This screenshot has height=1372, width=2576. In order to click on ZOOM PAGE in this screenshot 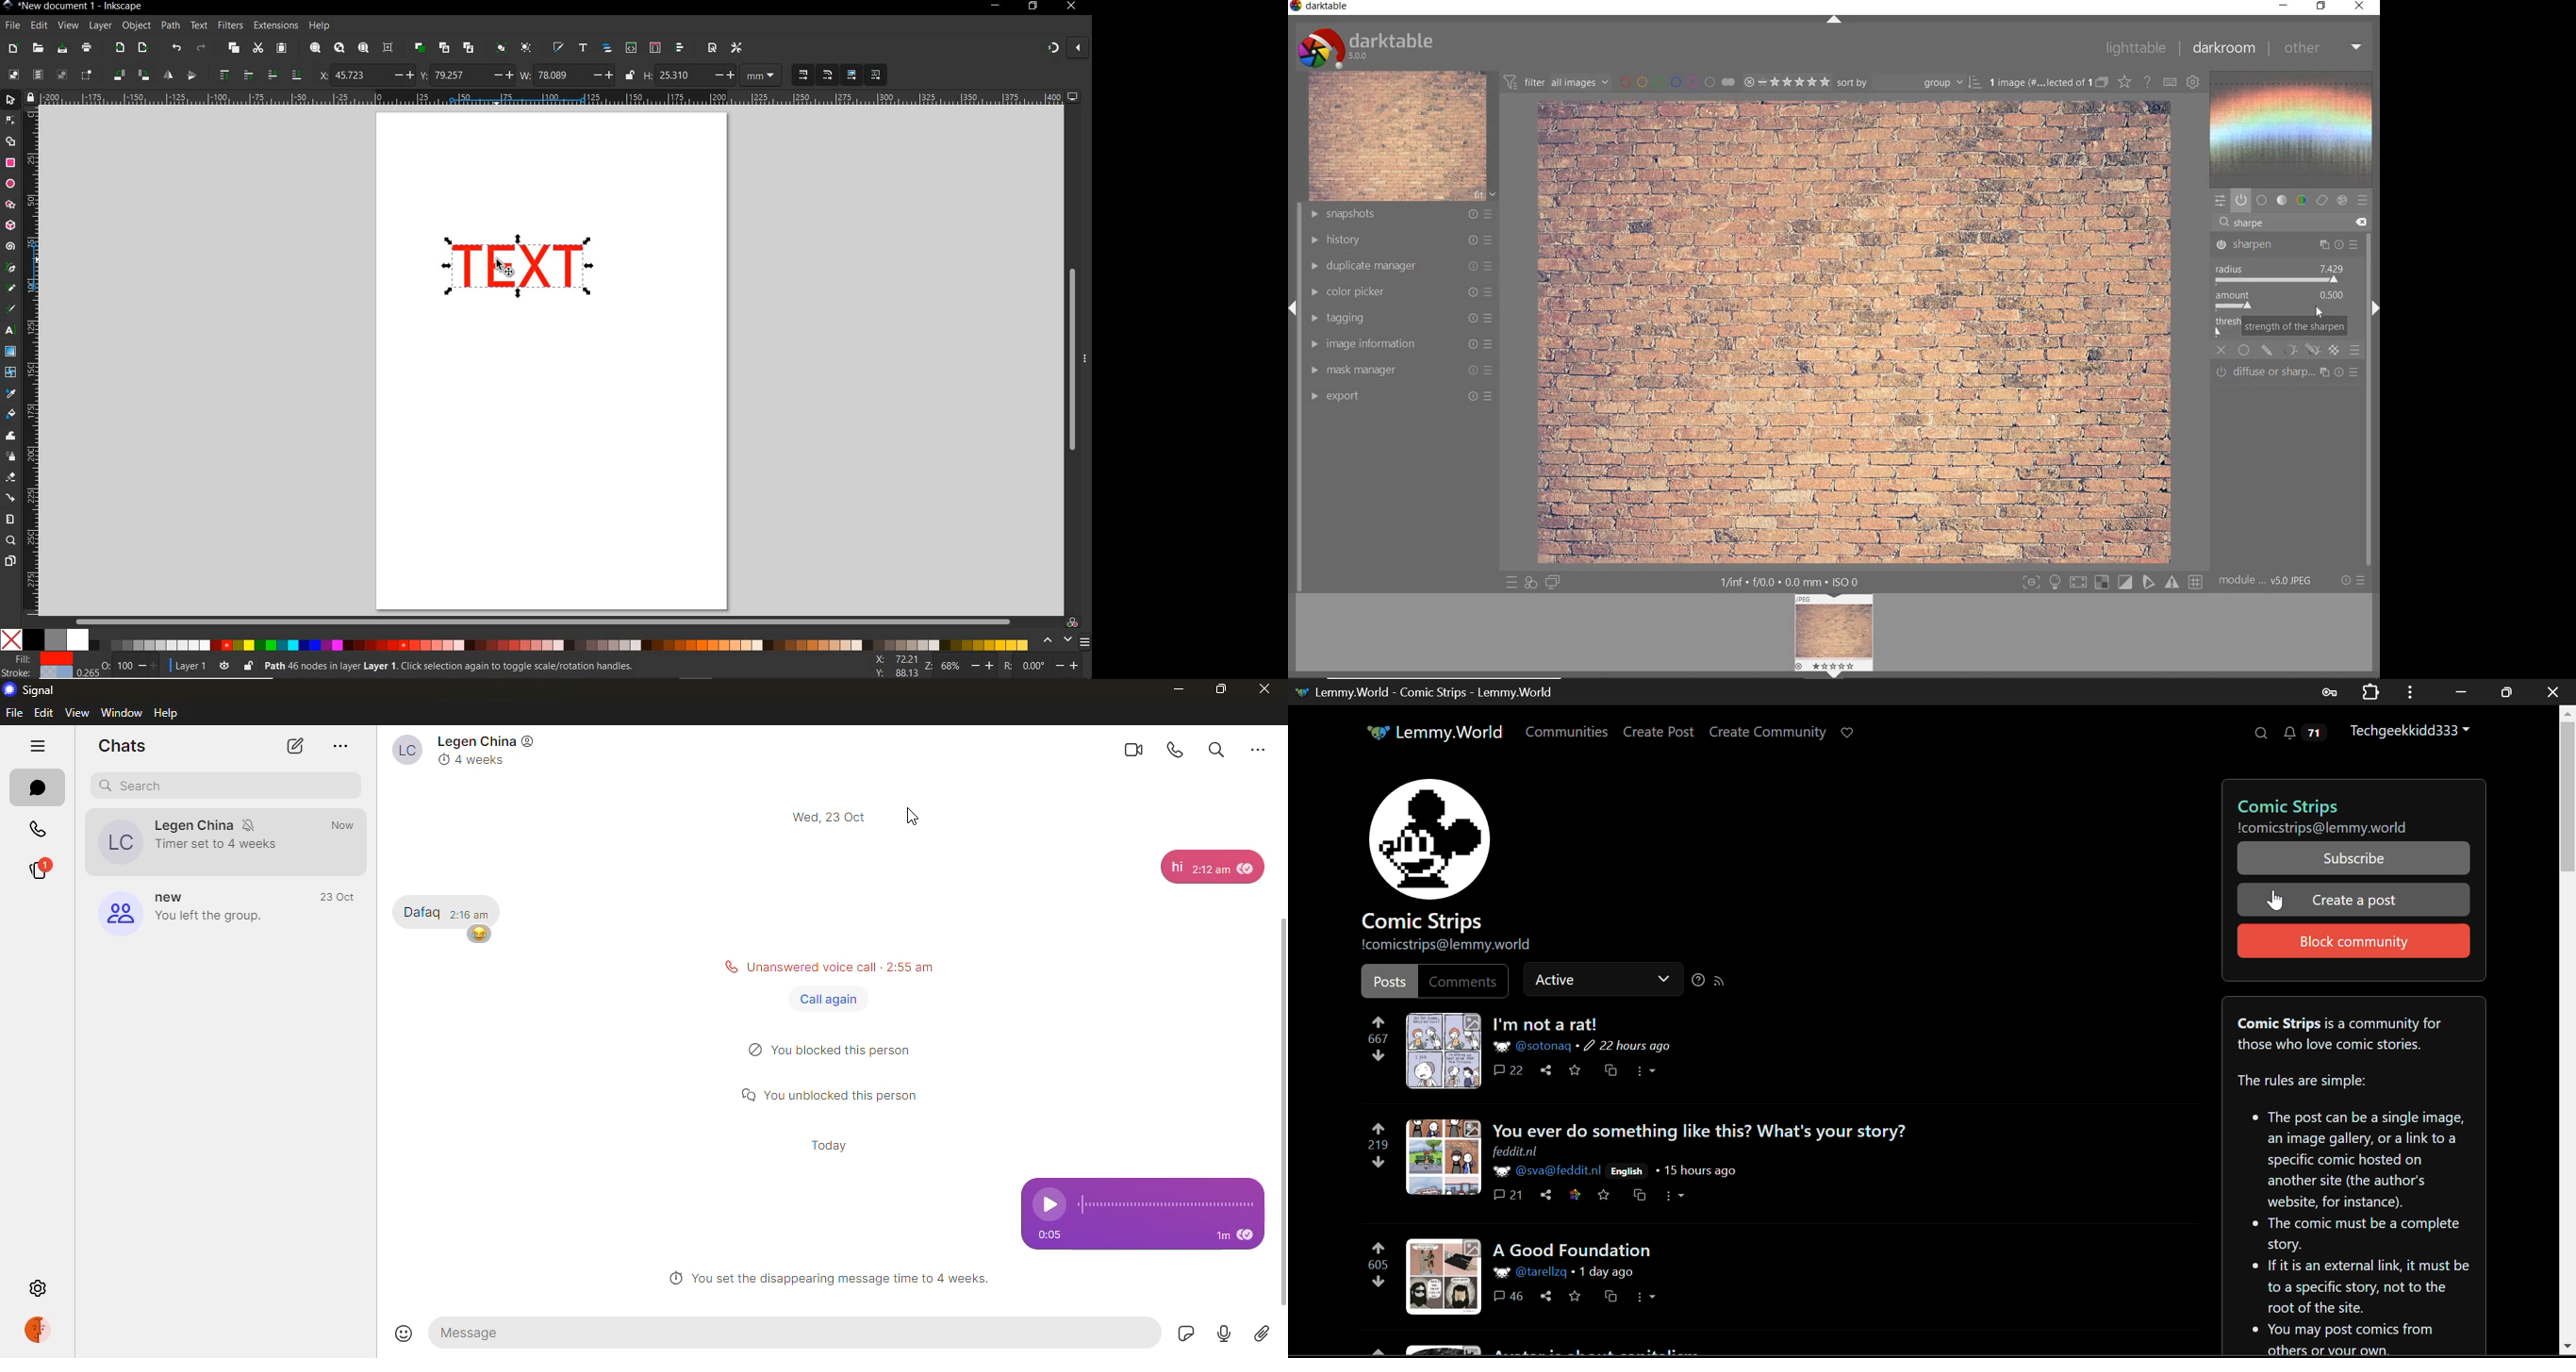, I will do `click(363, 49)`.